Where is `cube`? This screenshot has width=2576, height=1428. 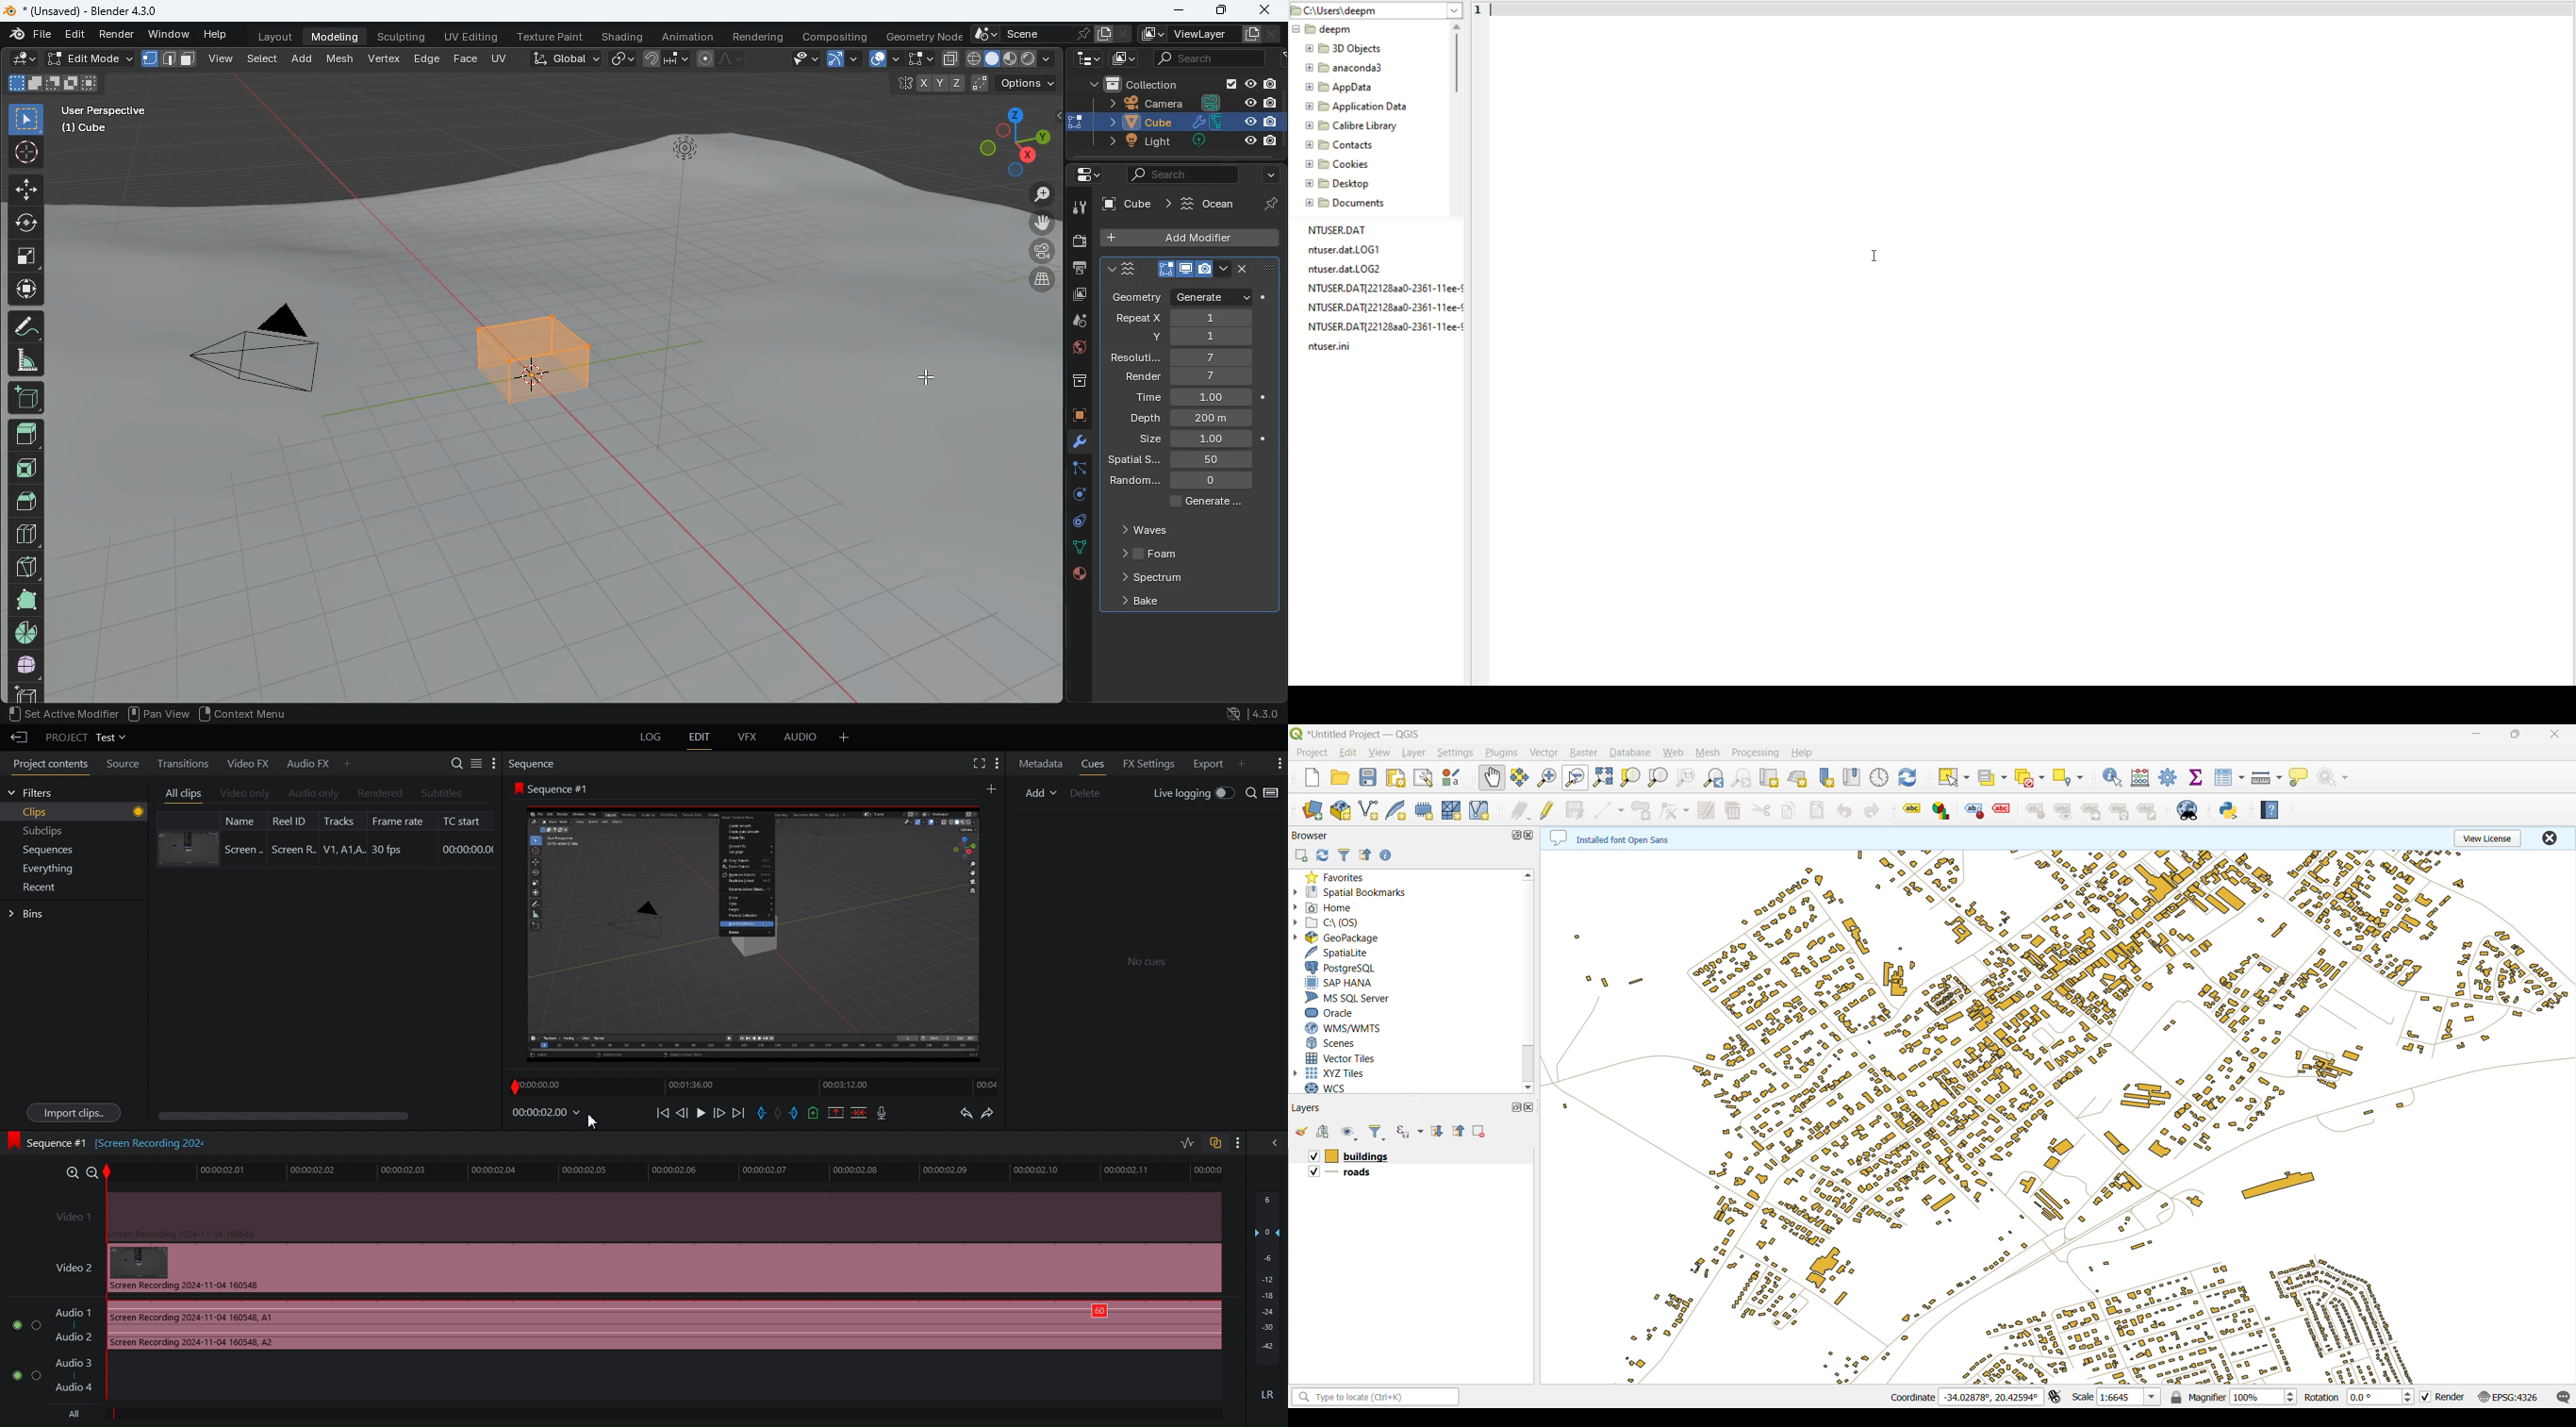 cube is located at coordinates (1178, 122).